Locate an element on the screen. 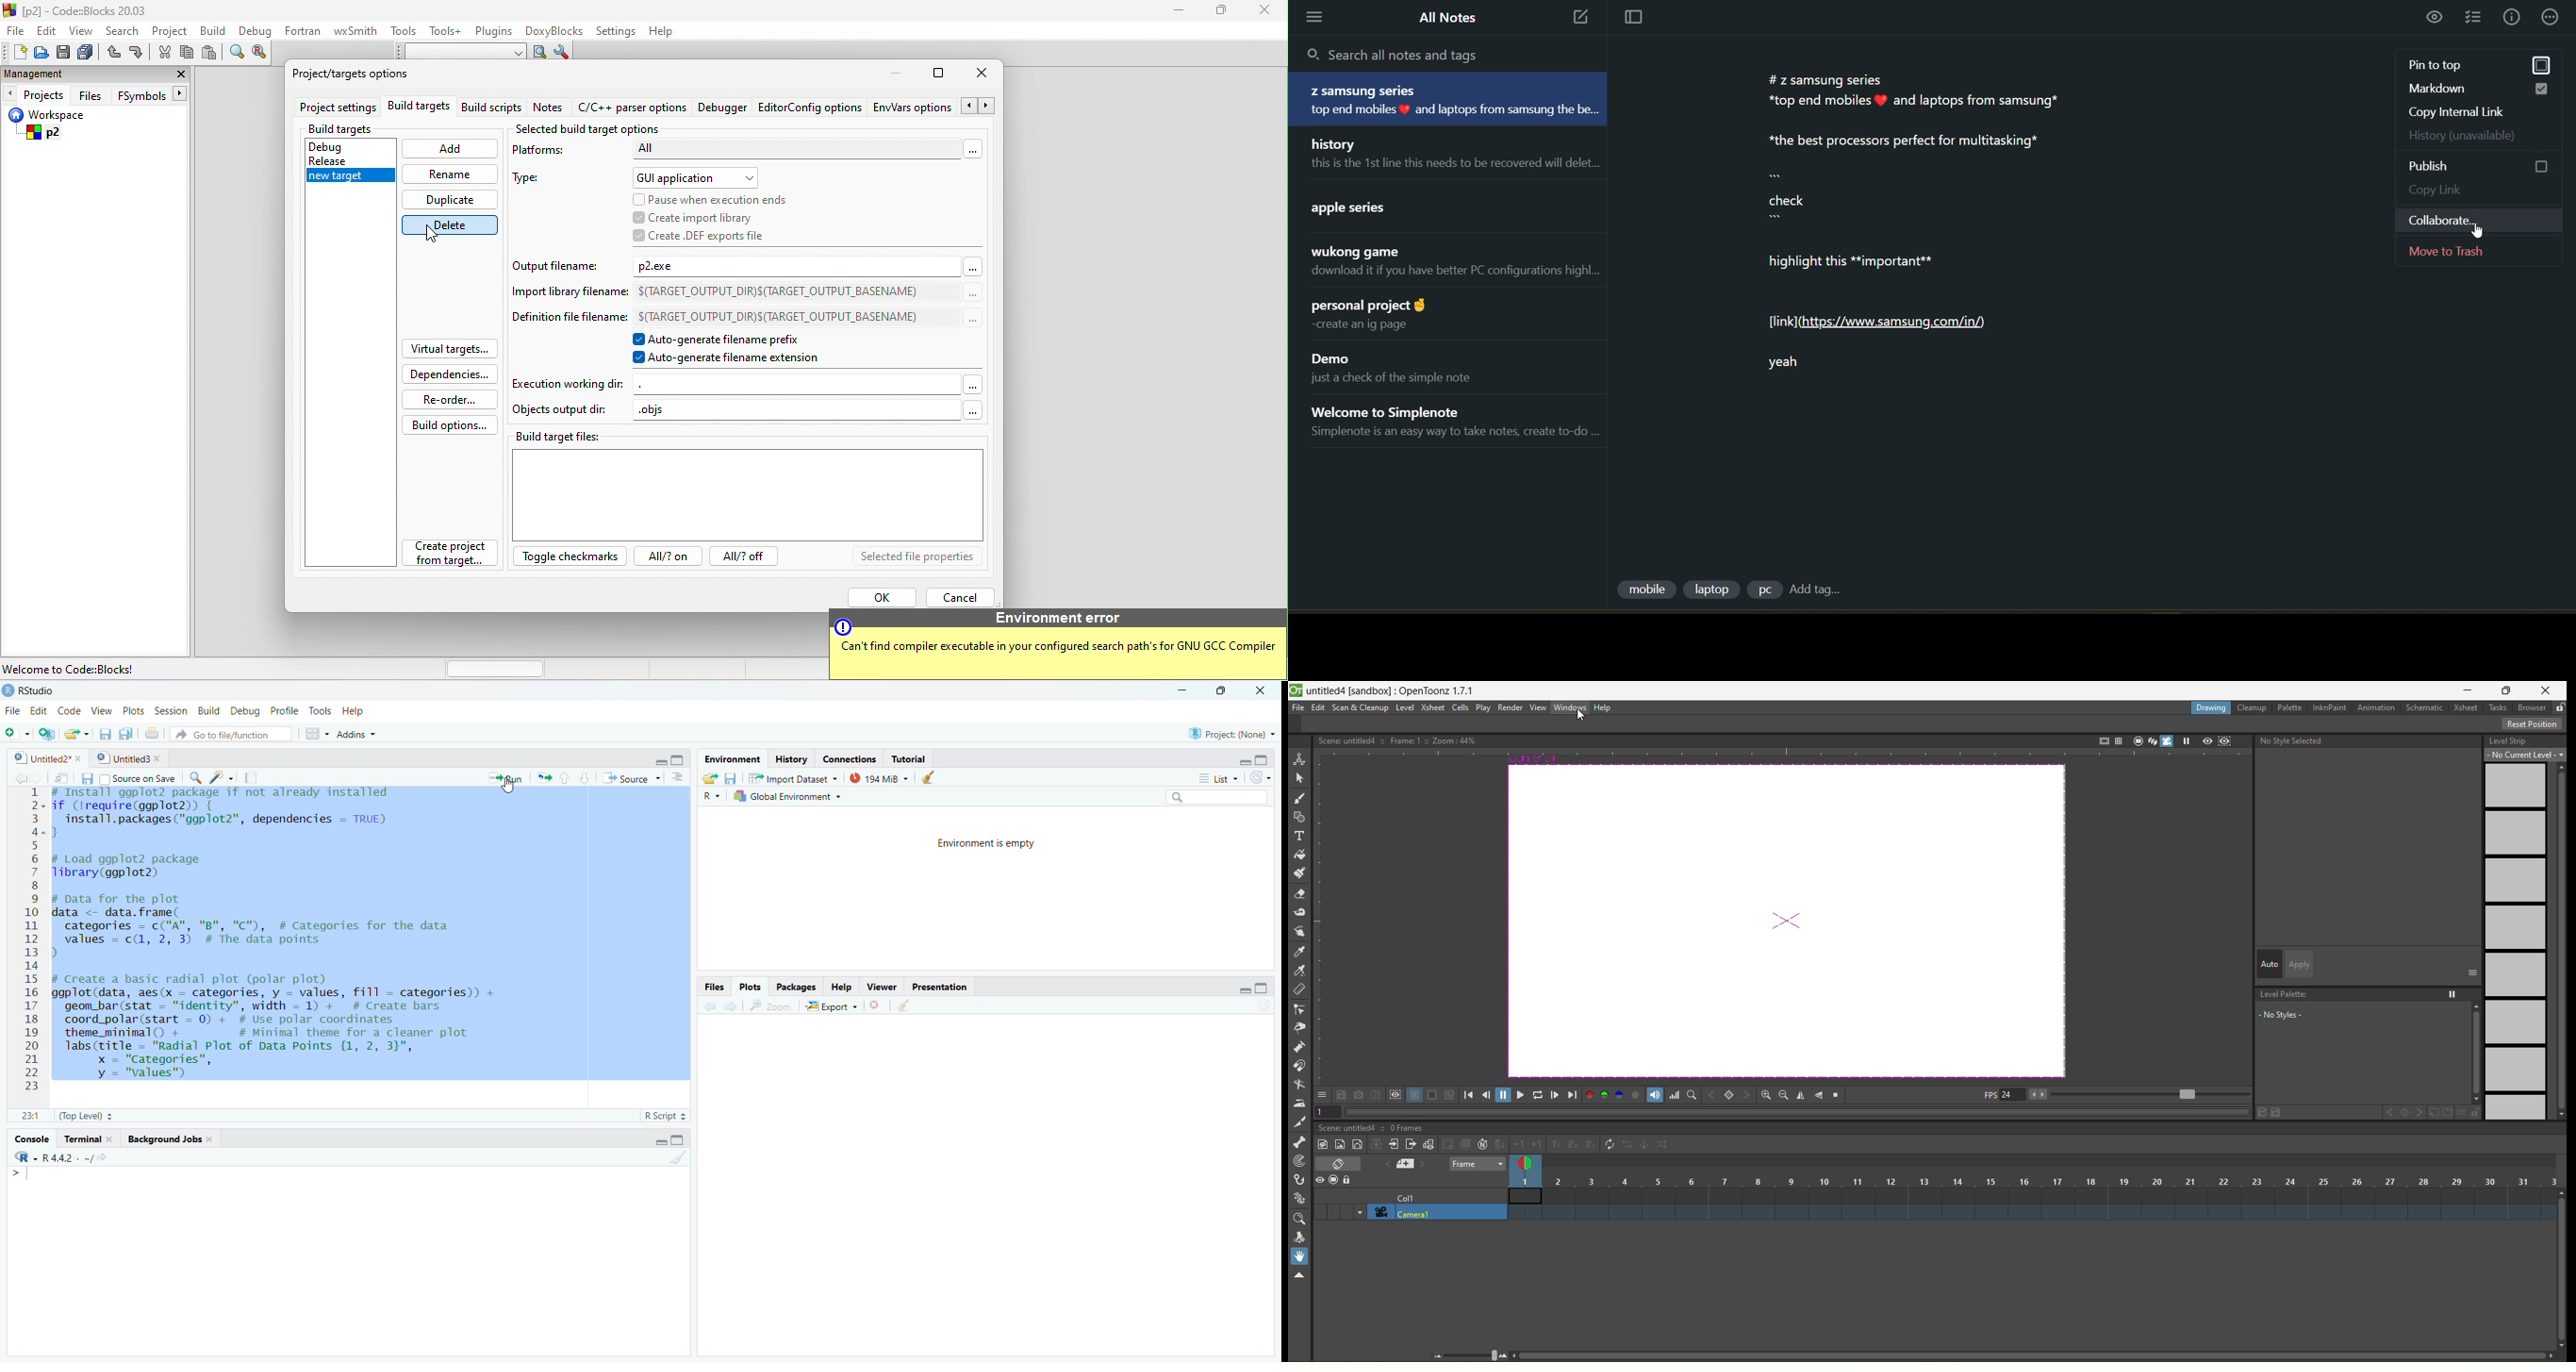 This screenshot has width=2576, height=1372. help is located at coordinates (1602, 708).